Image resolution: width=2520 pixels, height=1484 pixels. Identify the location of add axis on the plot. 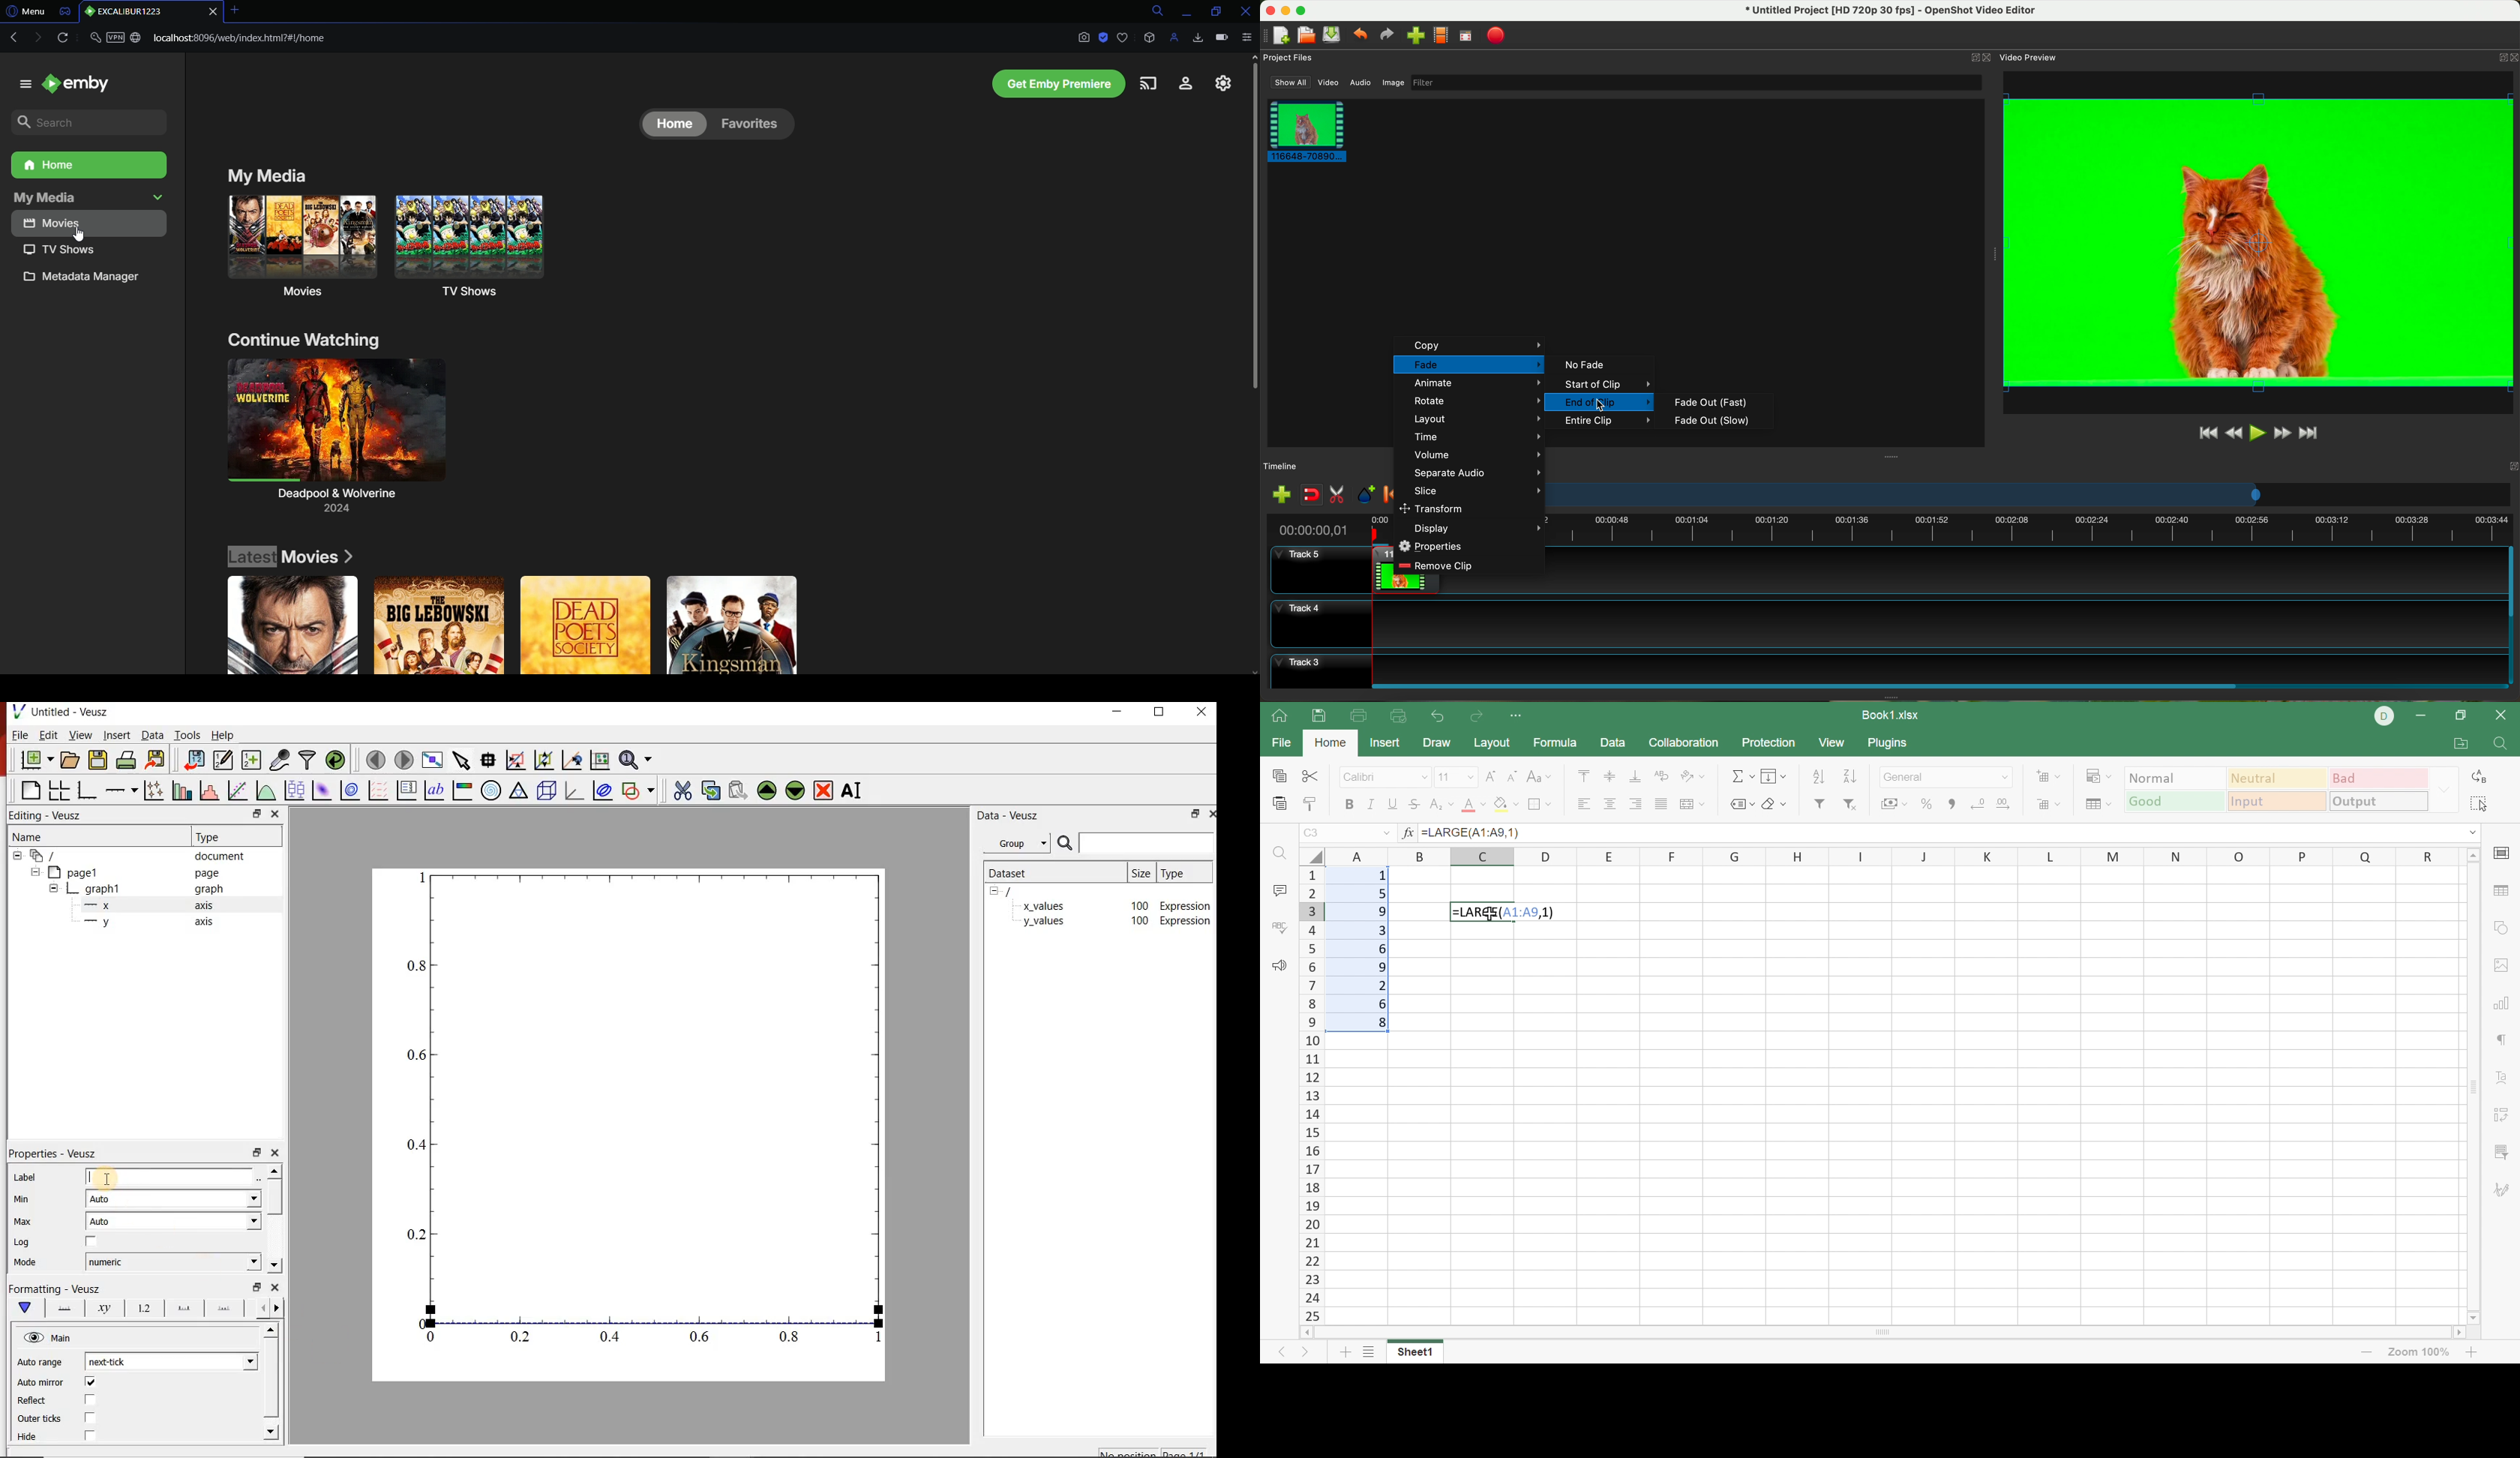
(122, 790).